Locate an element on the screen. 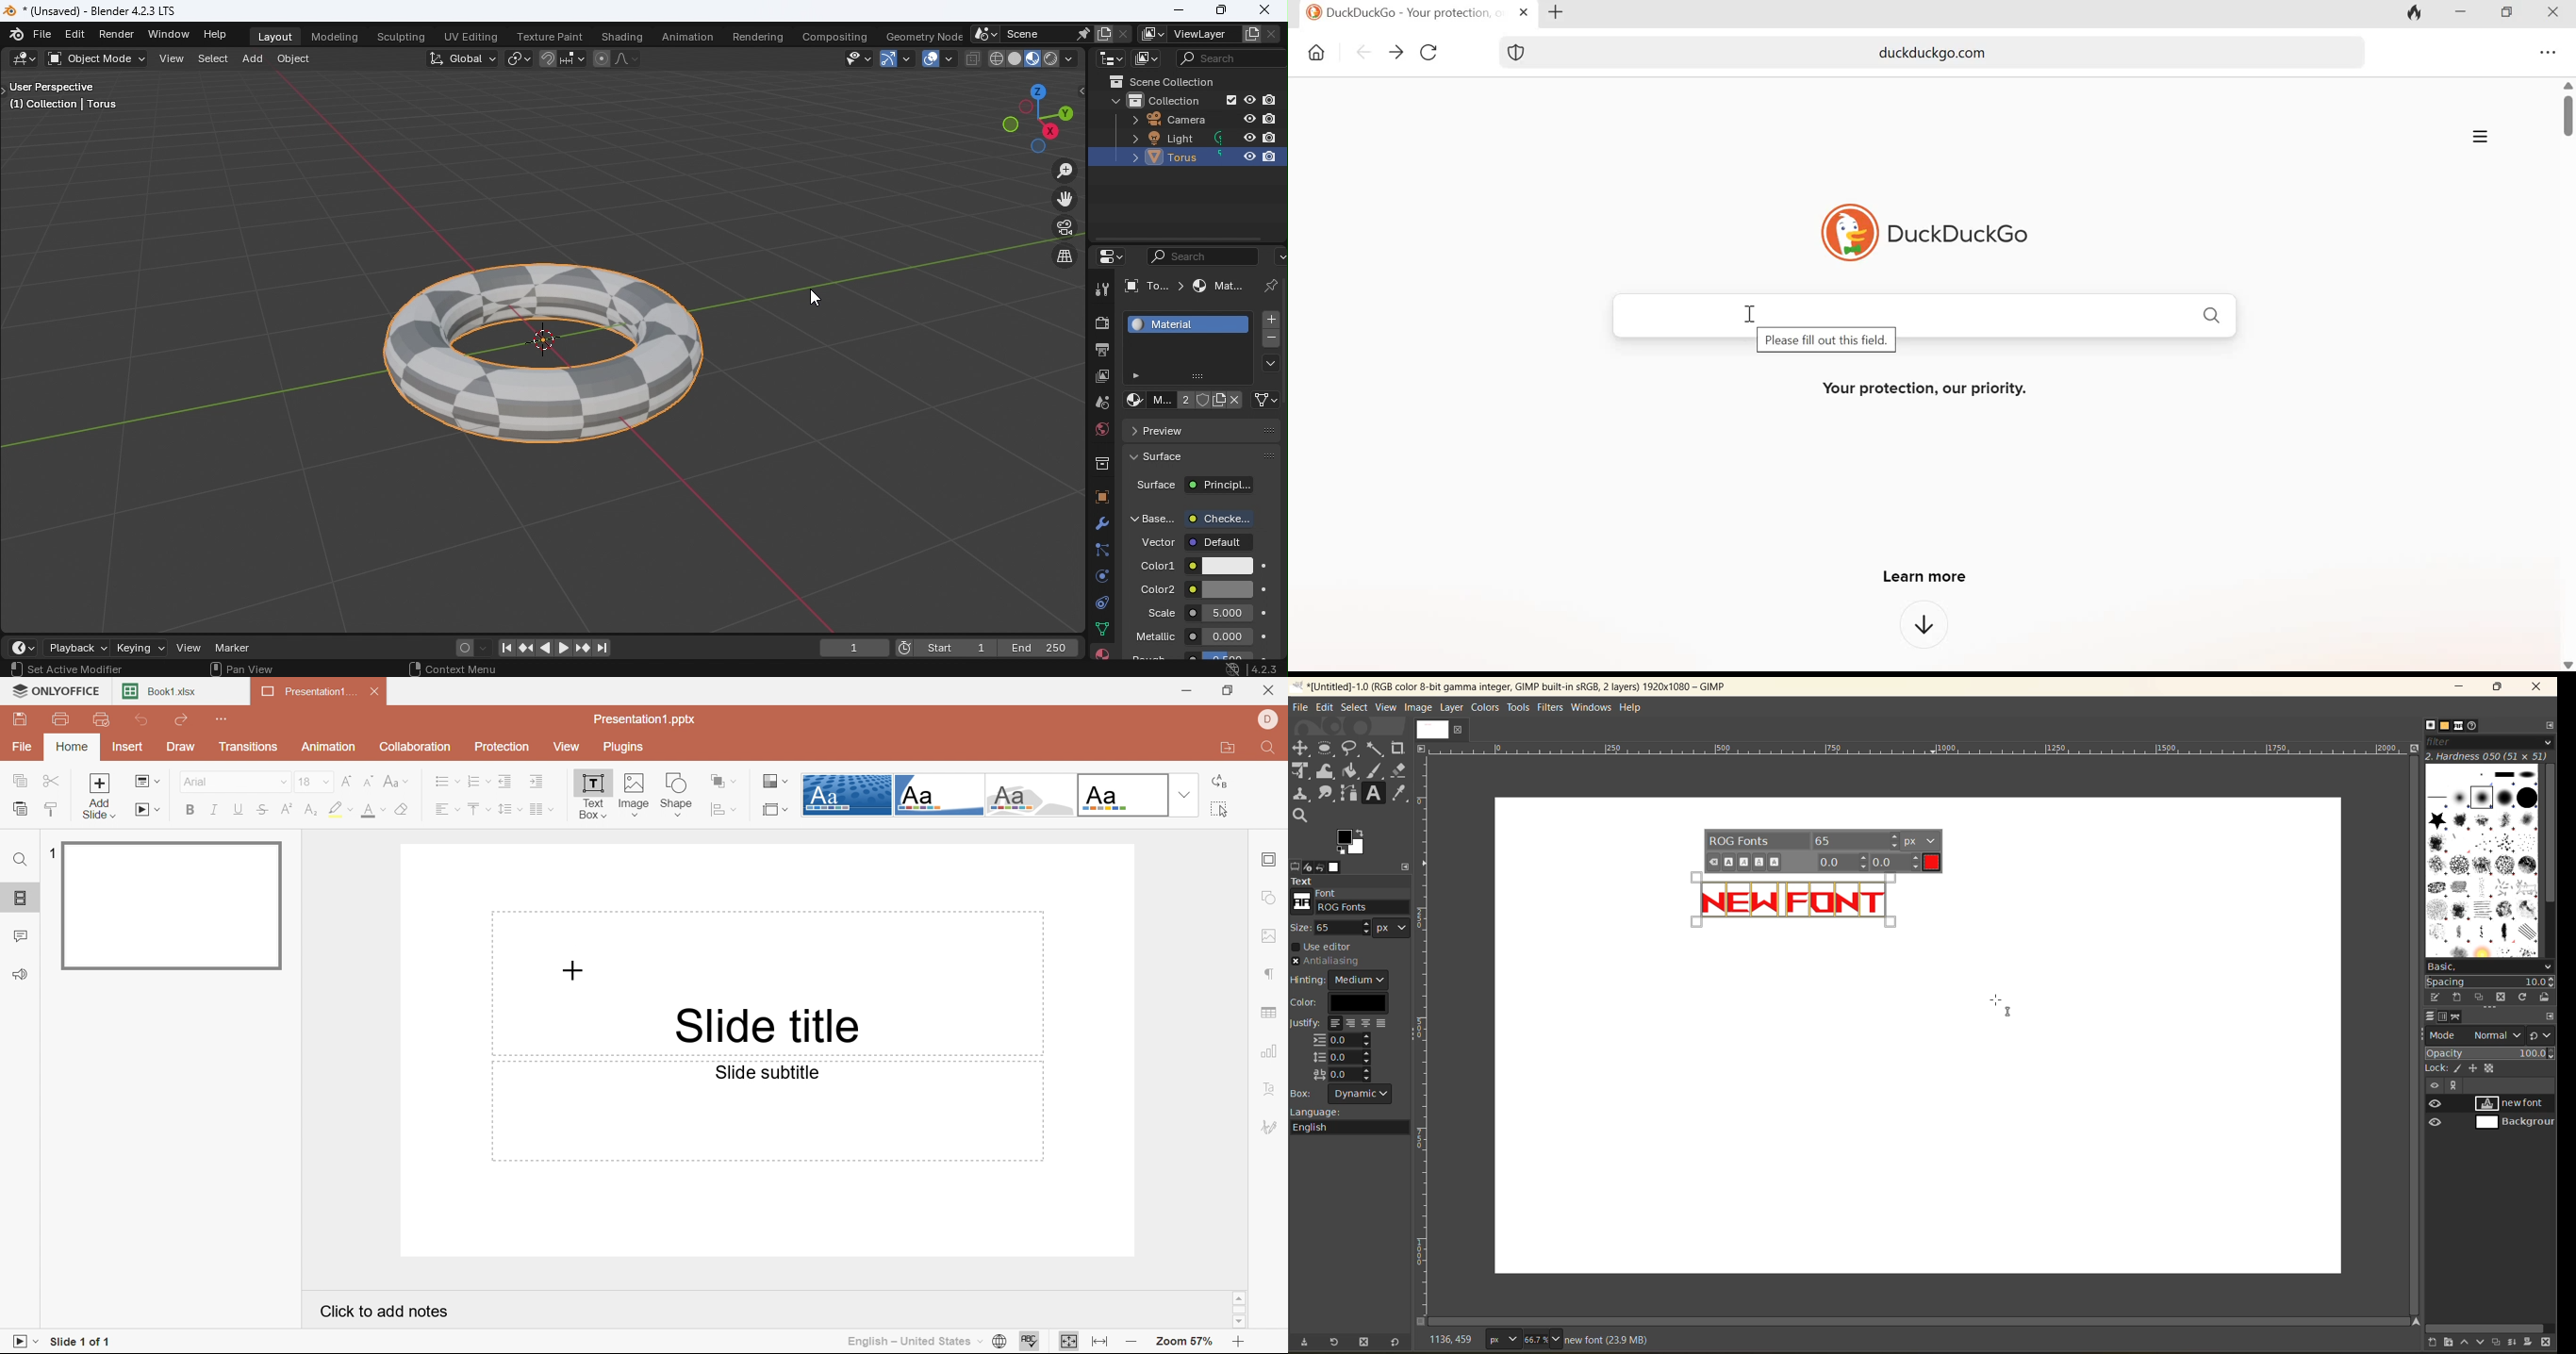  Viewport shading is located at coordinates (1032, 58).